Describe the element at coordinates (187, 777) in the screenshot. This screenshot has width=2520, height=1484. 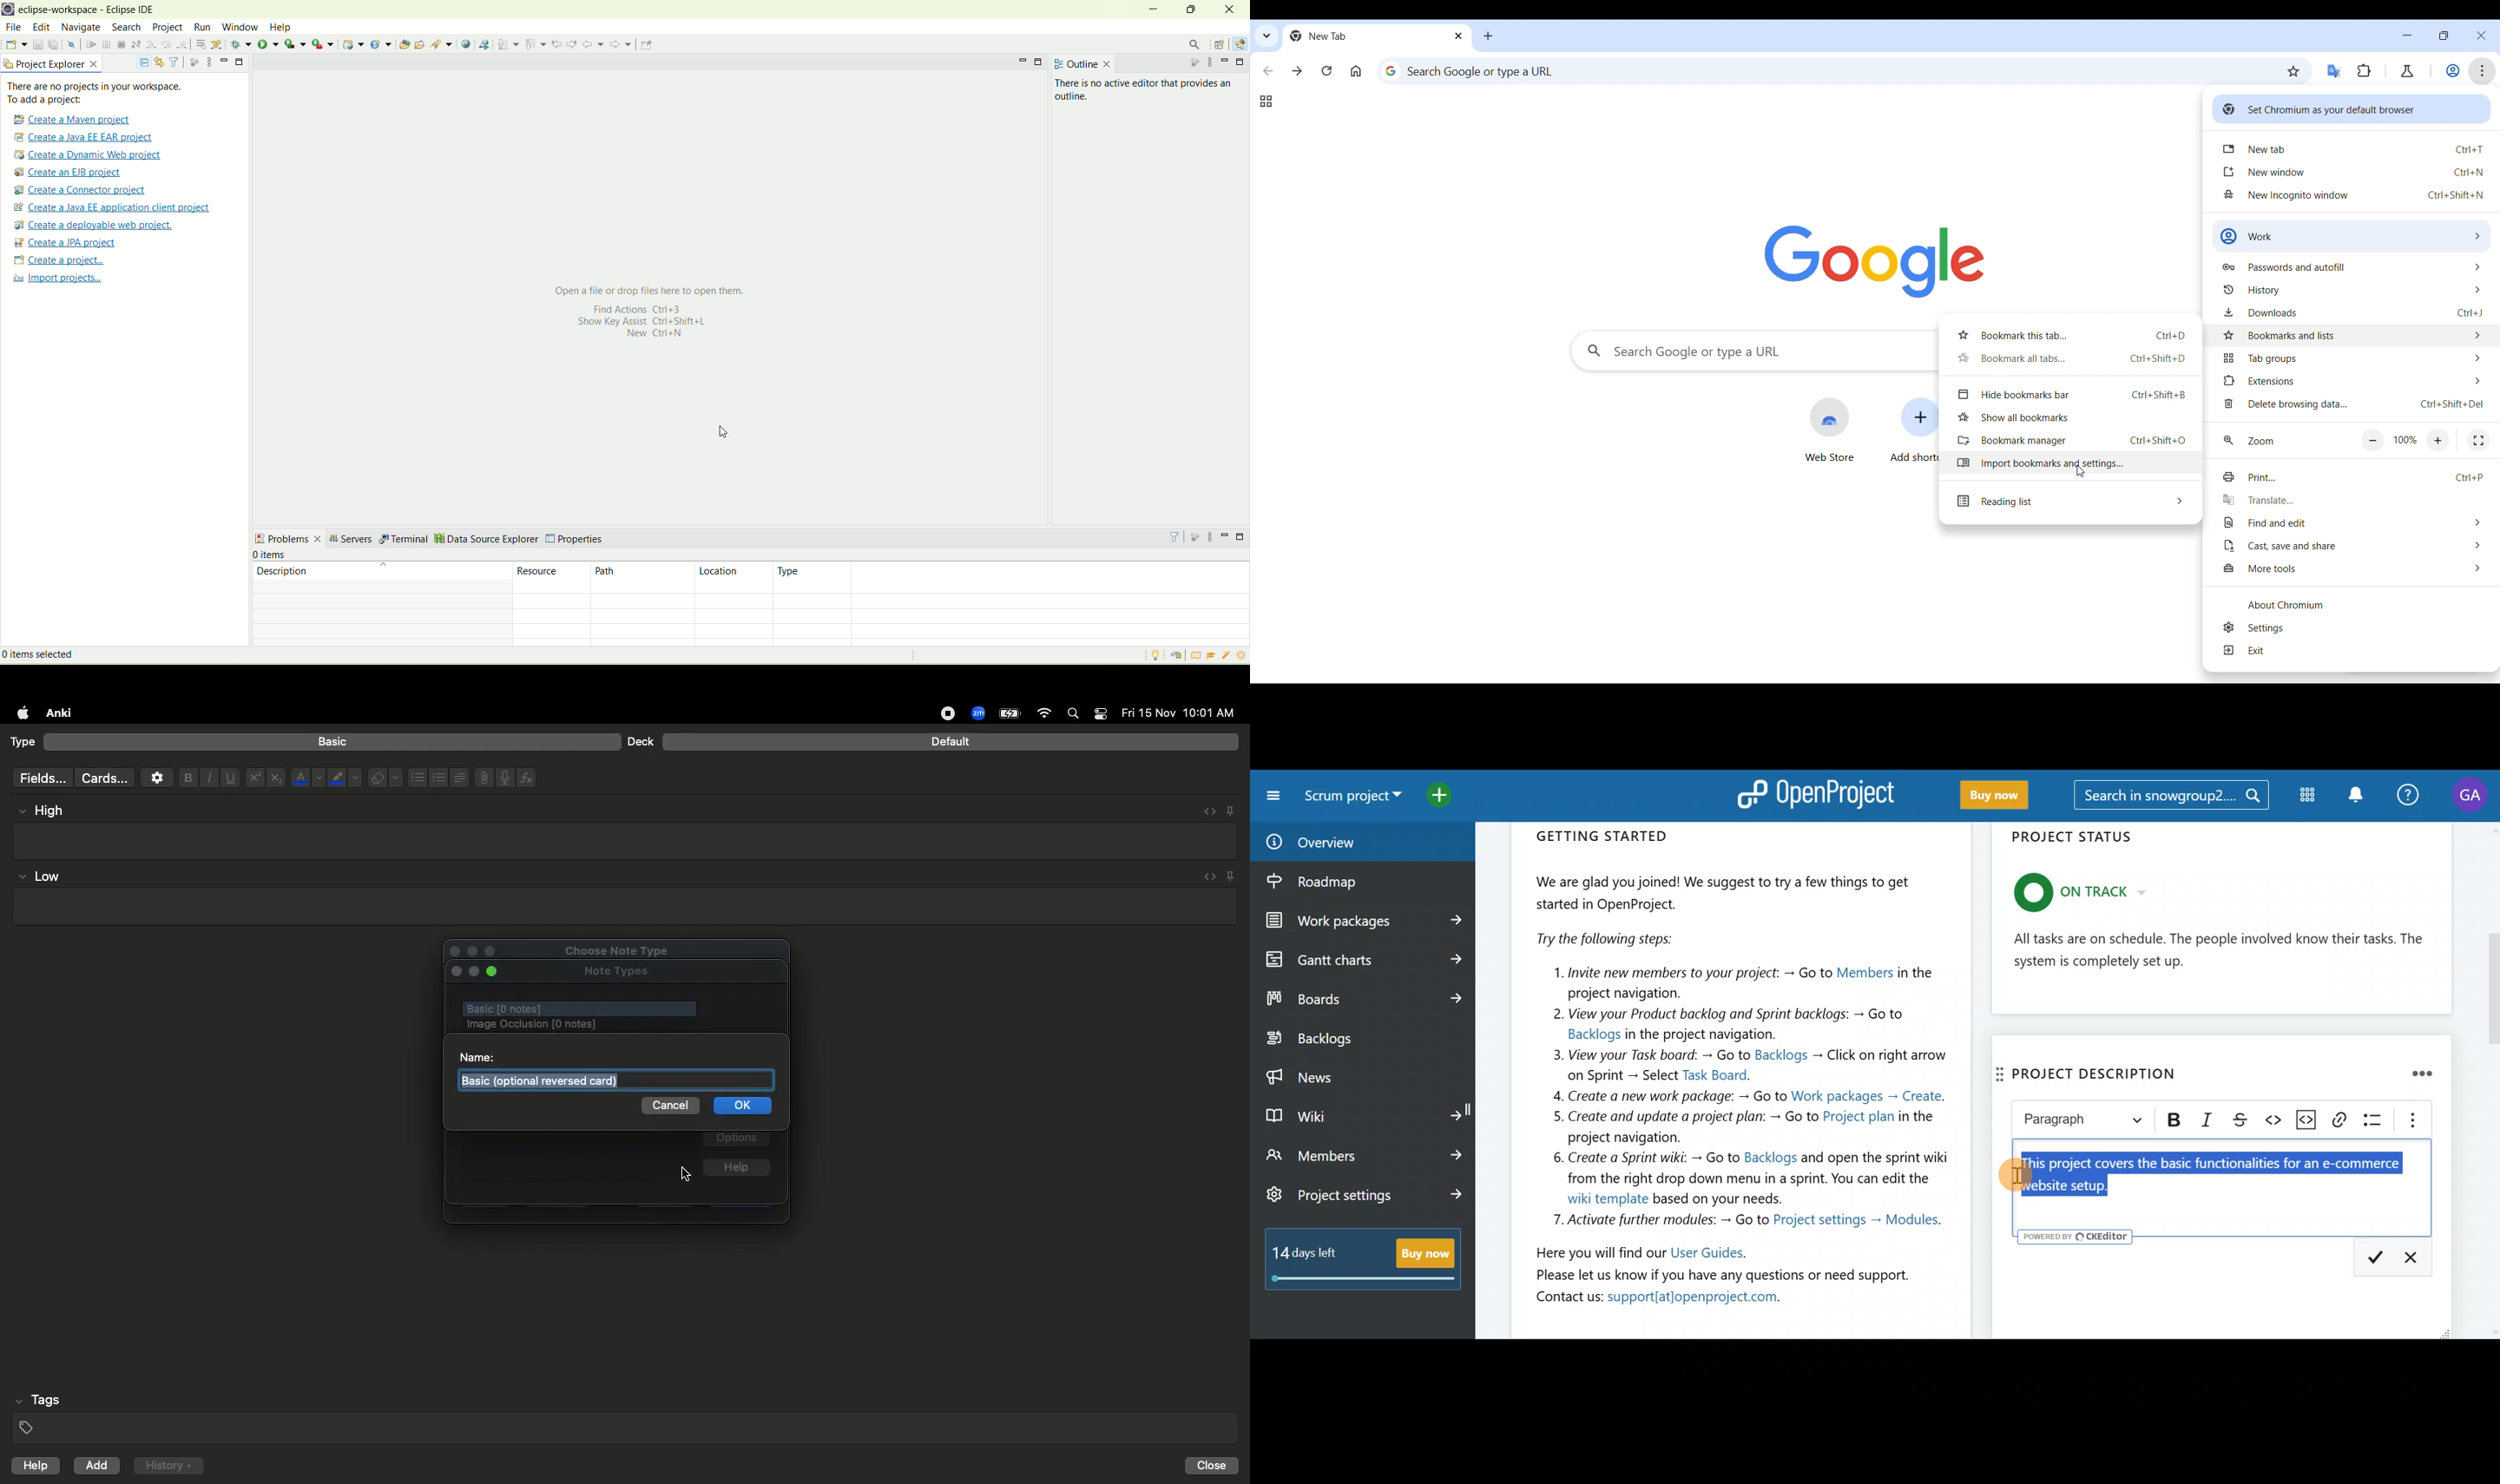
I see `Bold` at that location.